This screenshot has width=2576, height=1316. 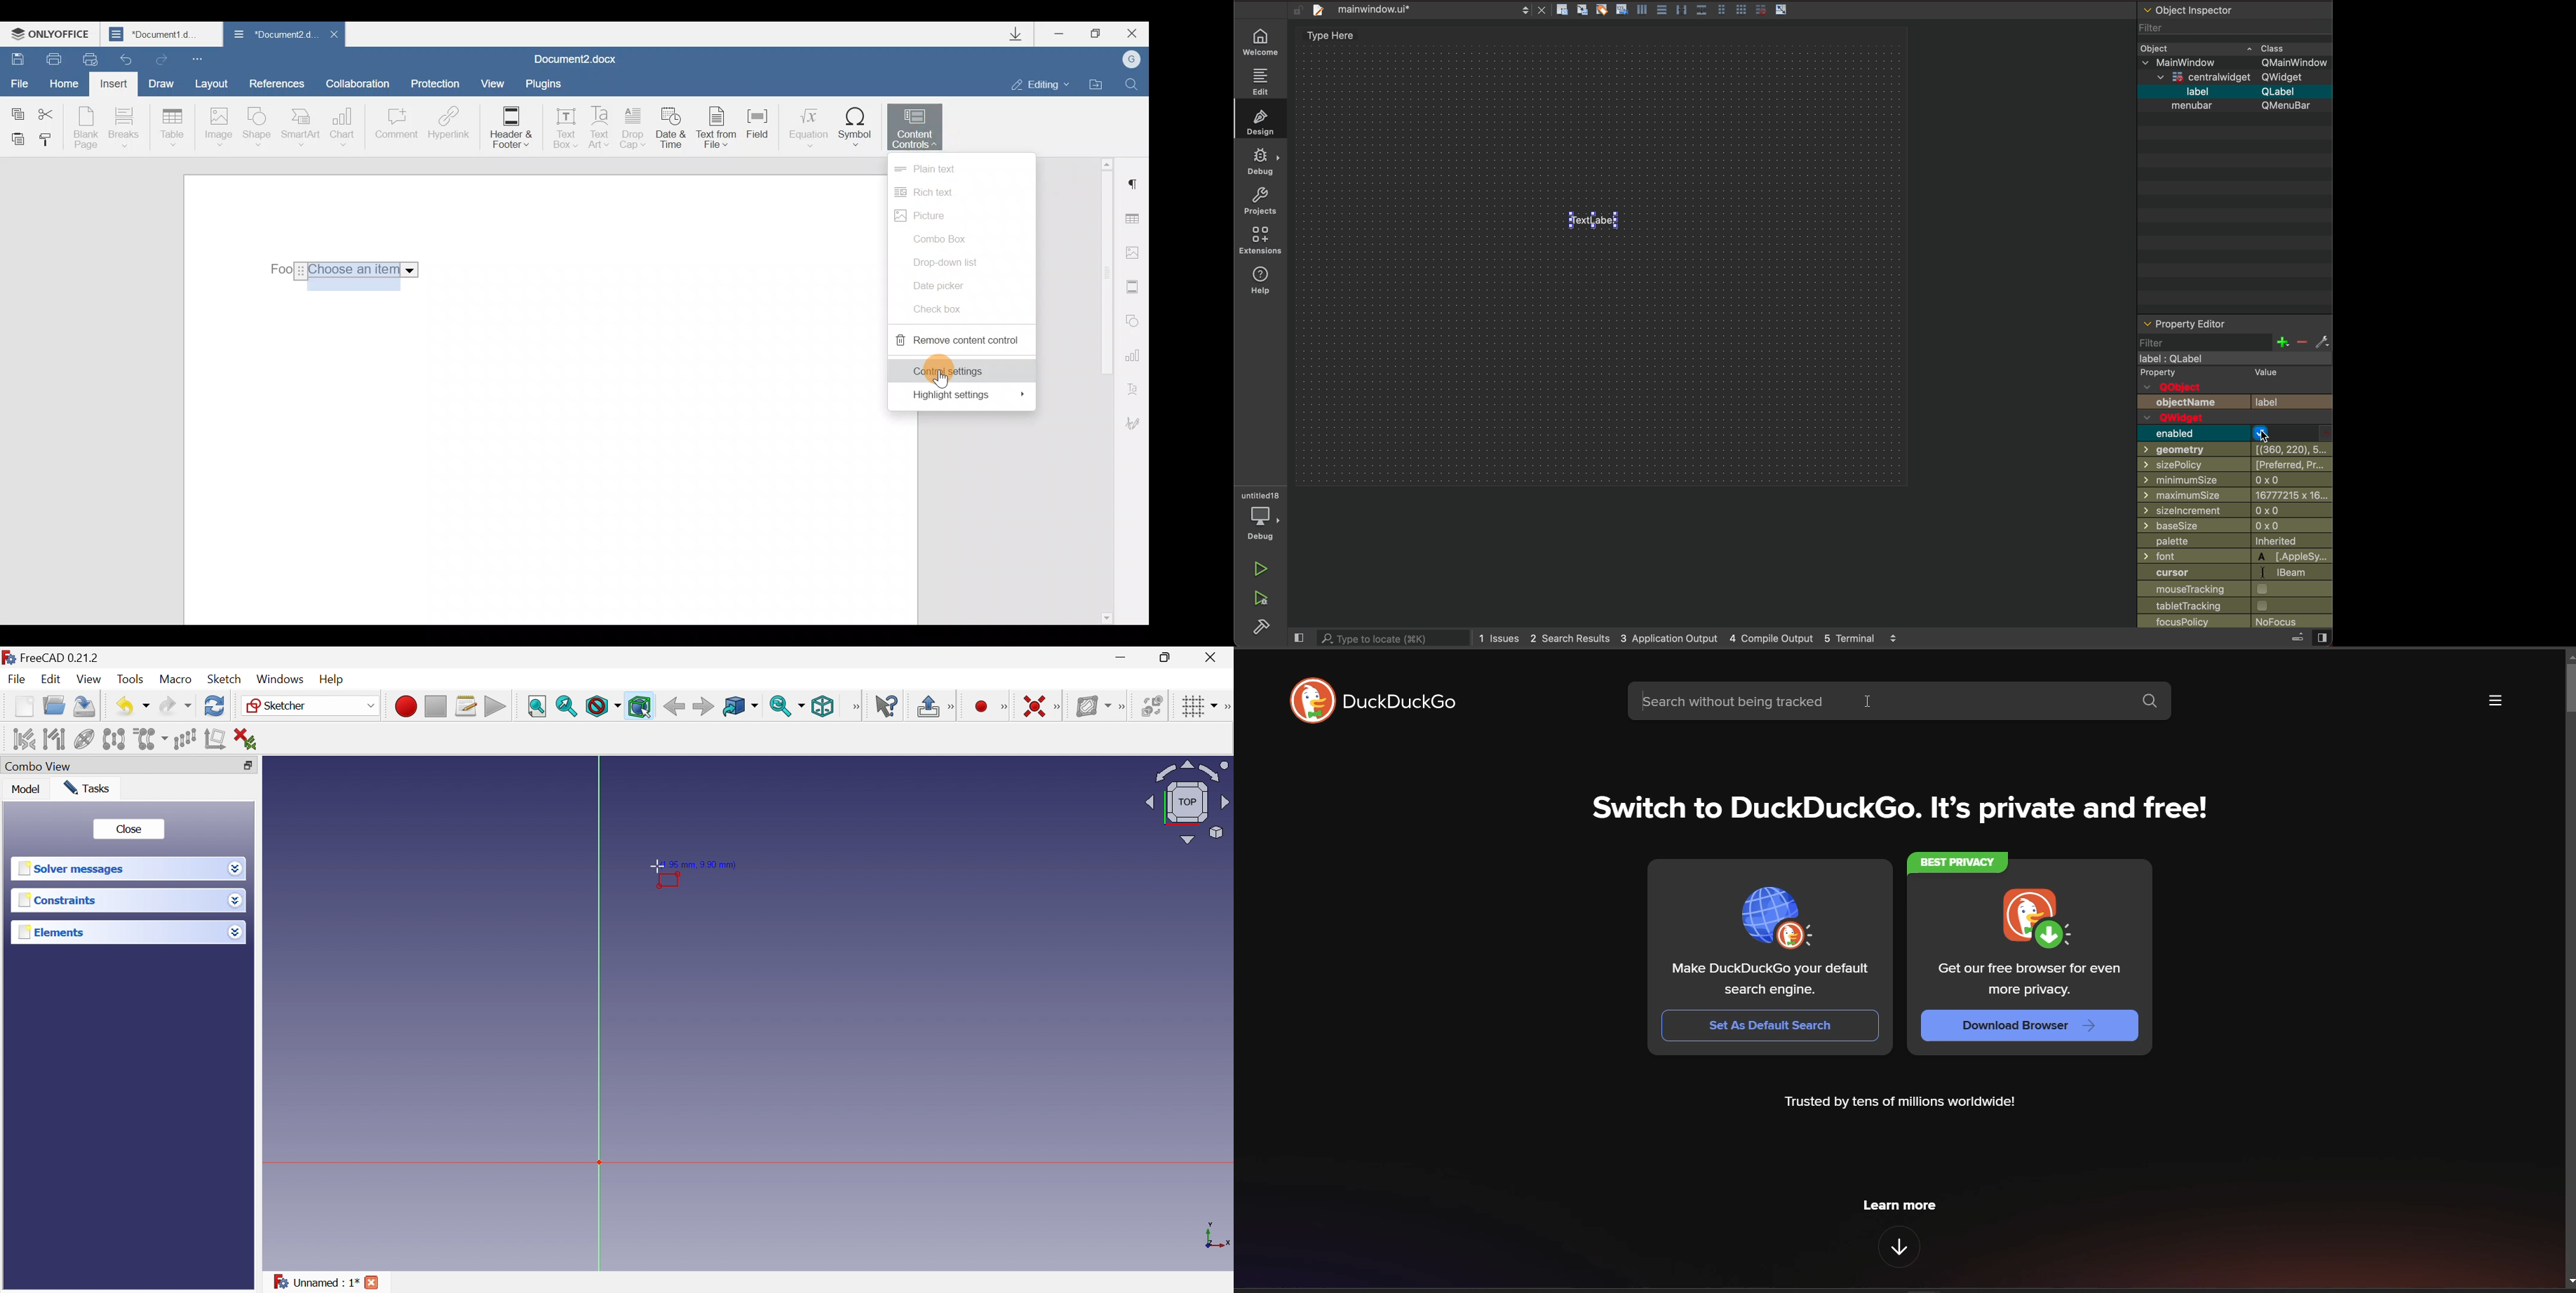 I want to click on 2 search results, so click(x=1568, y=635).